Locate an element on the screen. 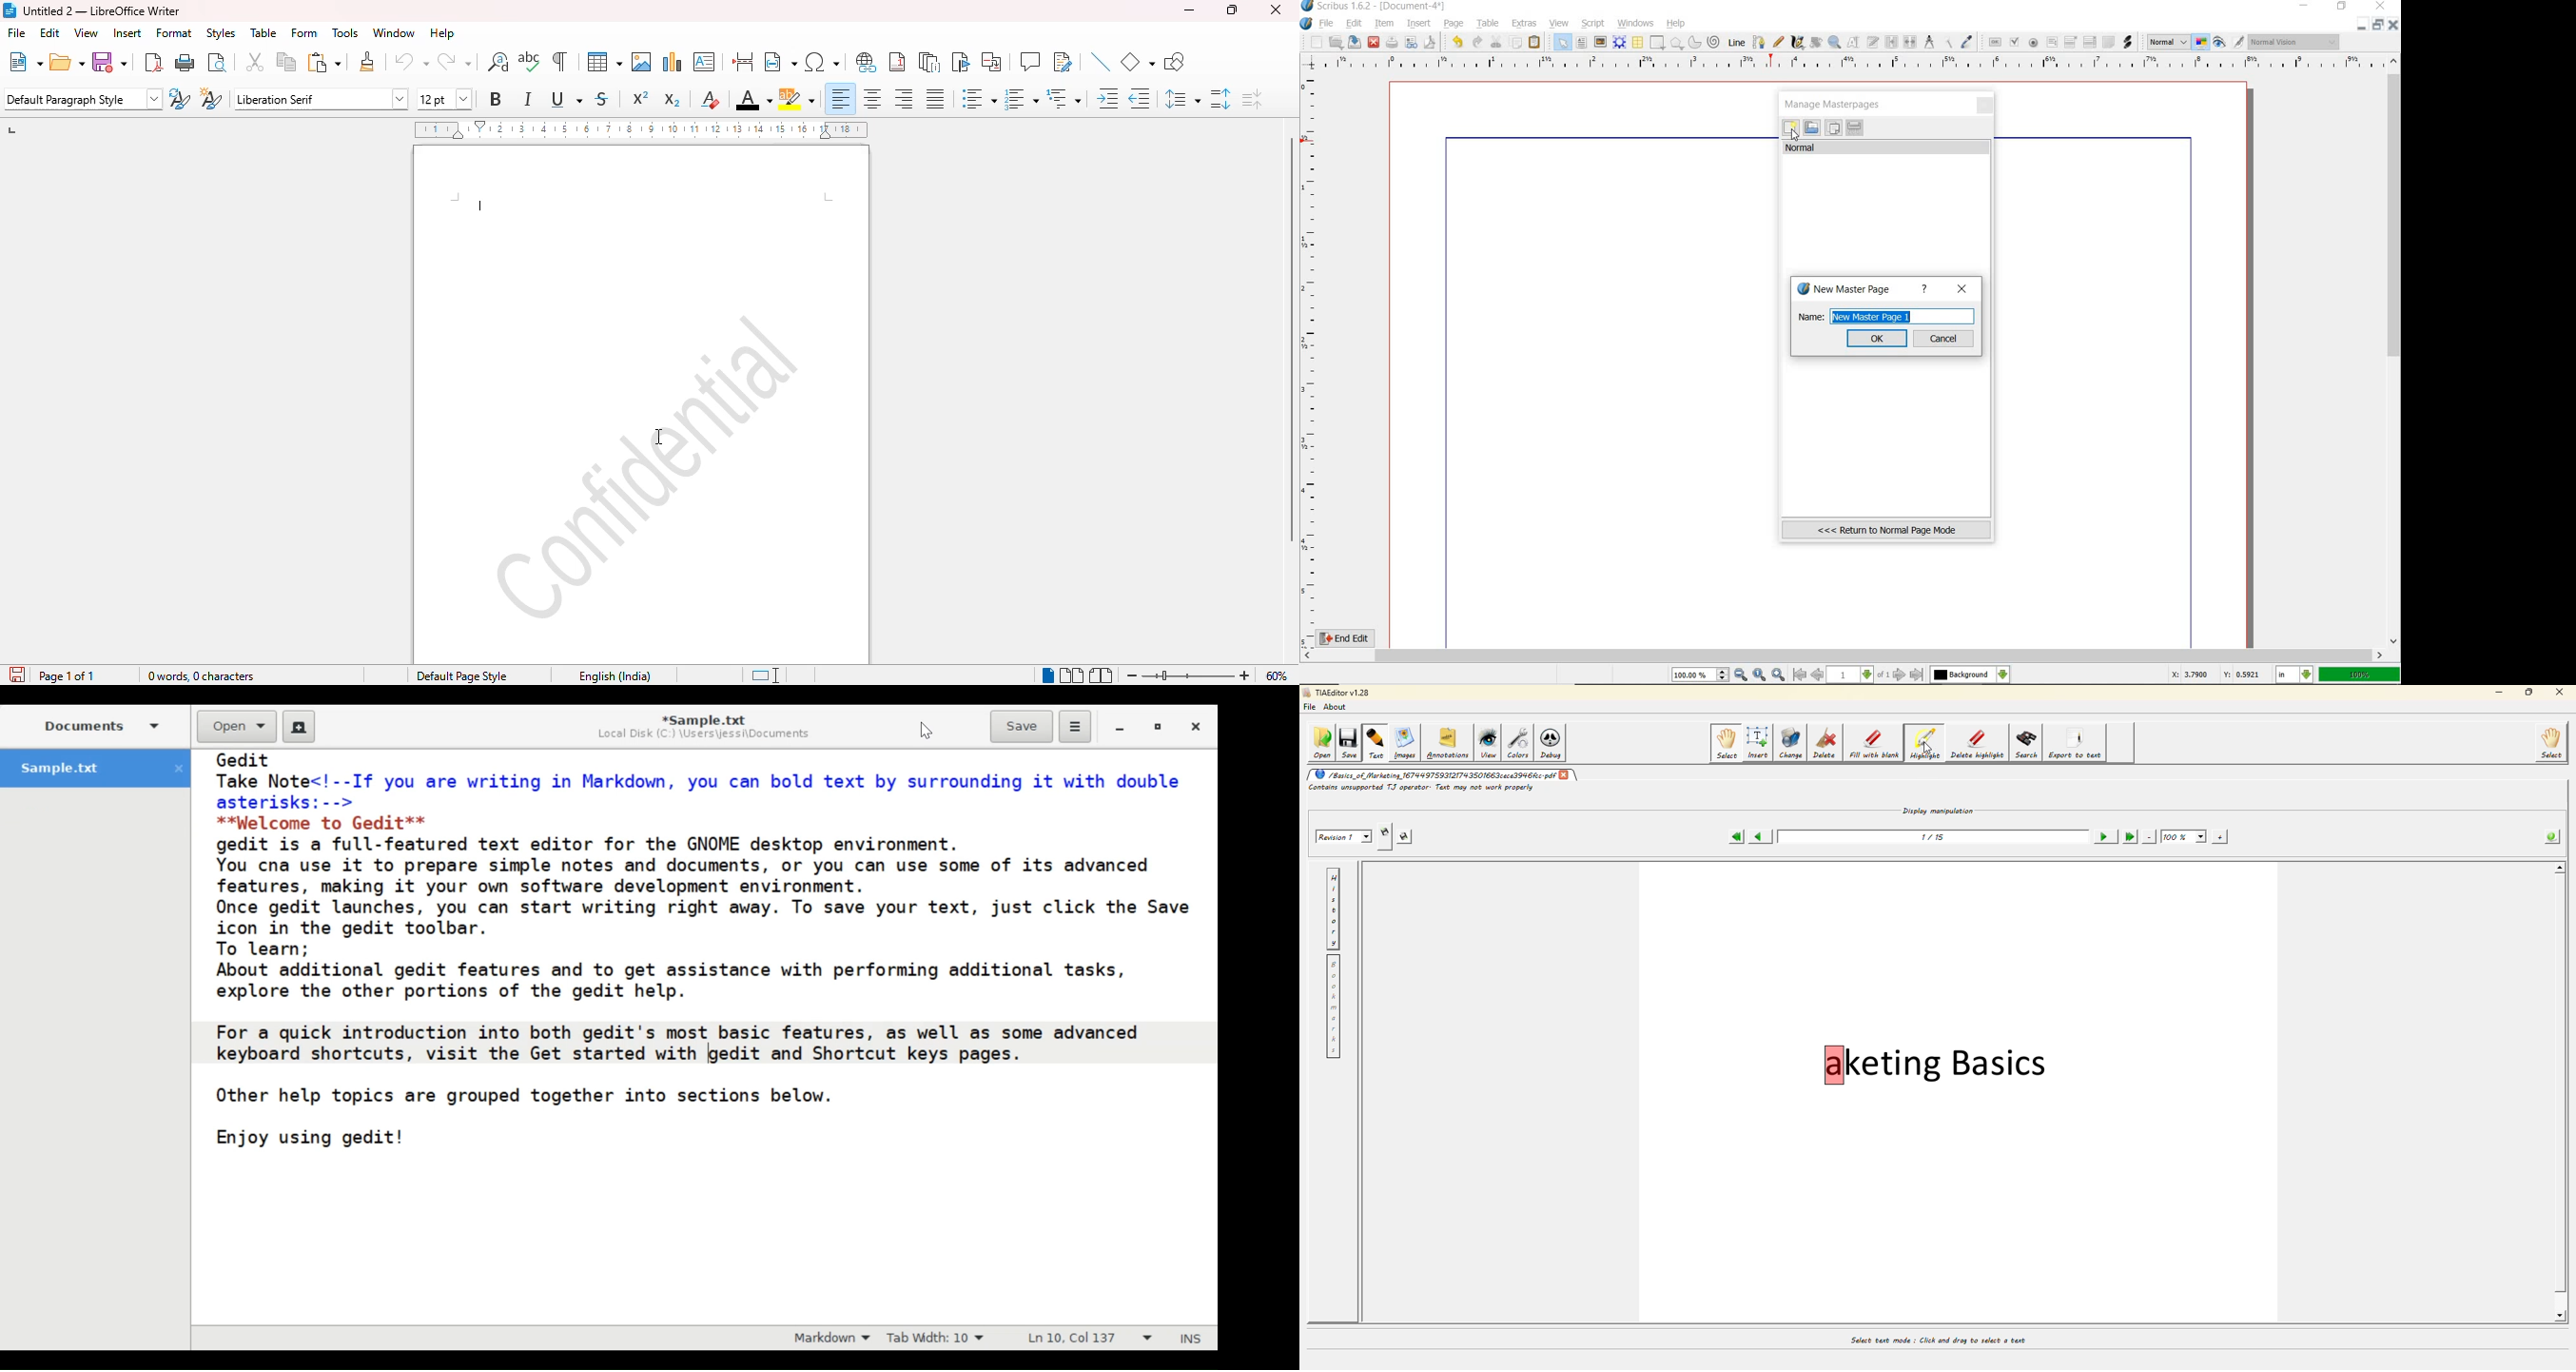 The width and height of the screenshot is (2576, 1372). toggle unordered list is located at coordinates (979, 98).